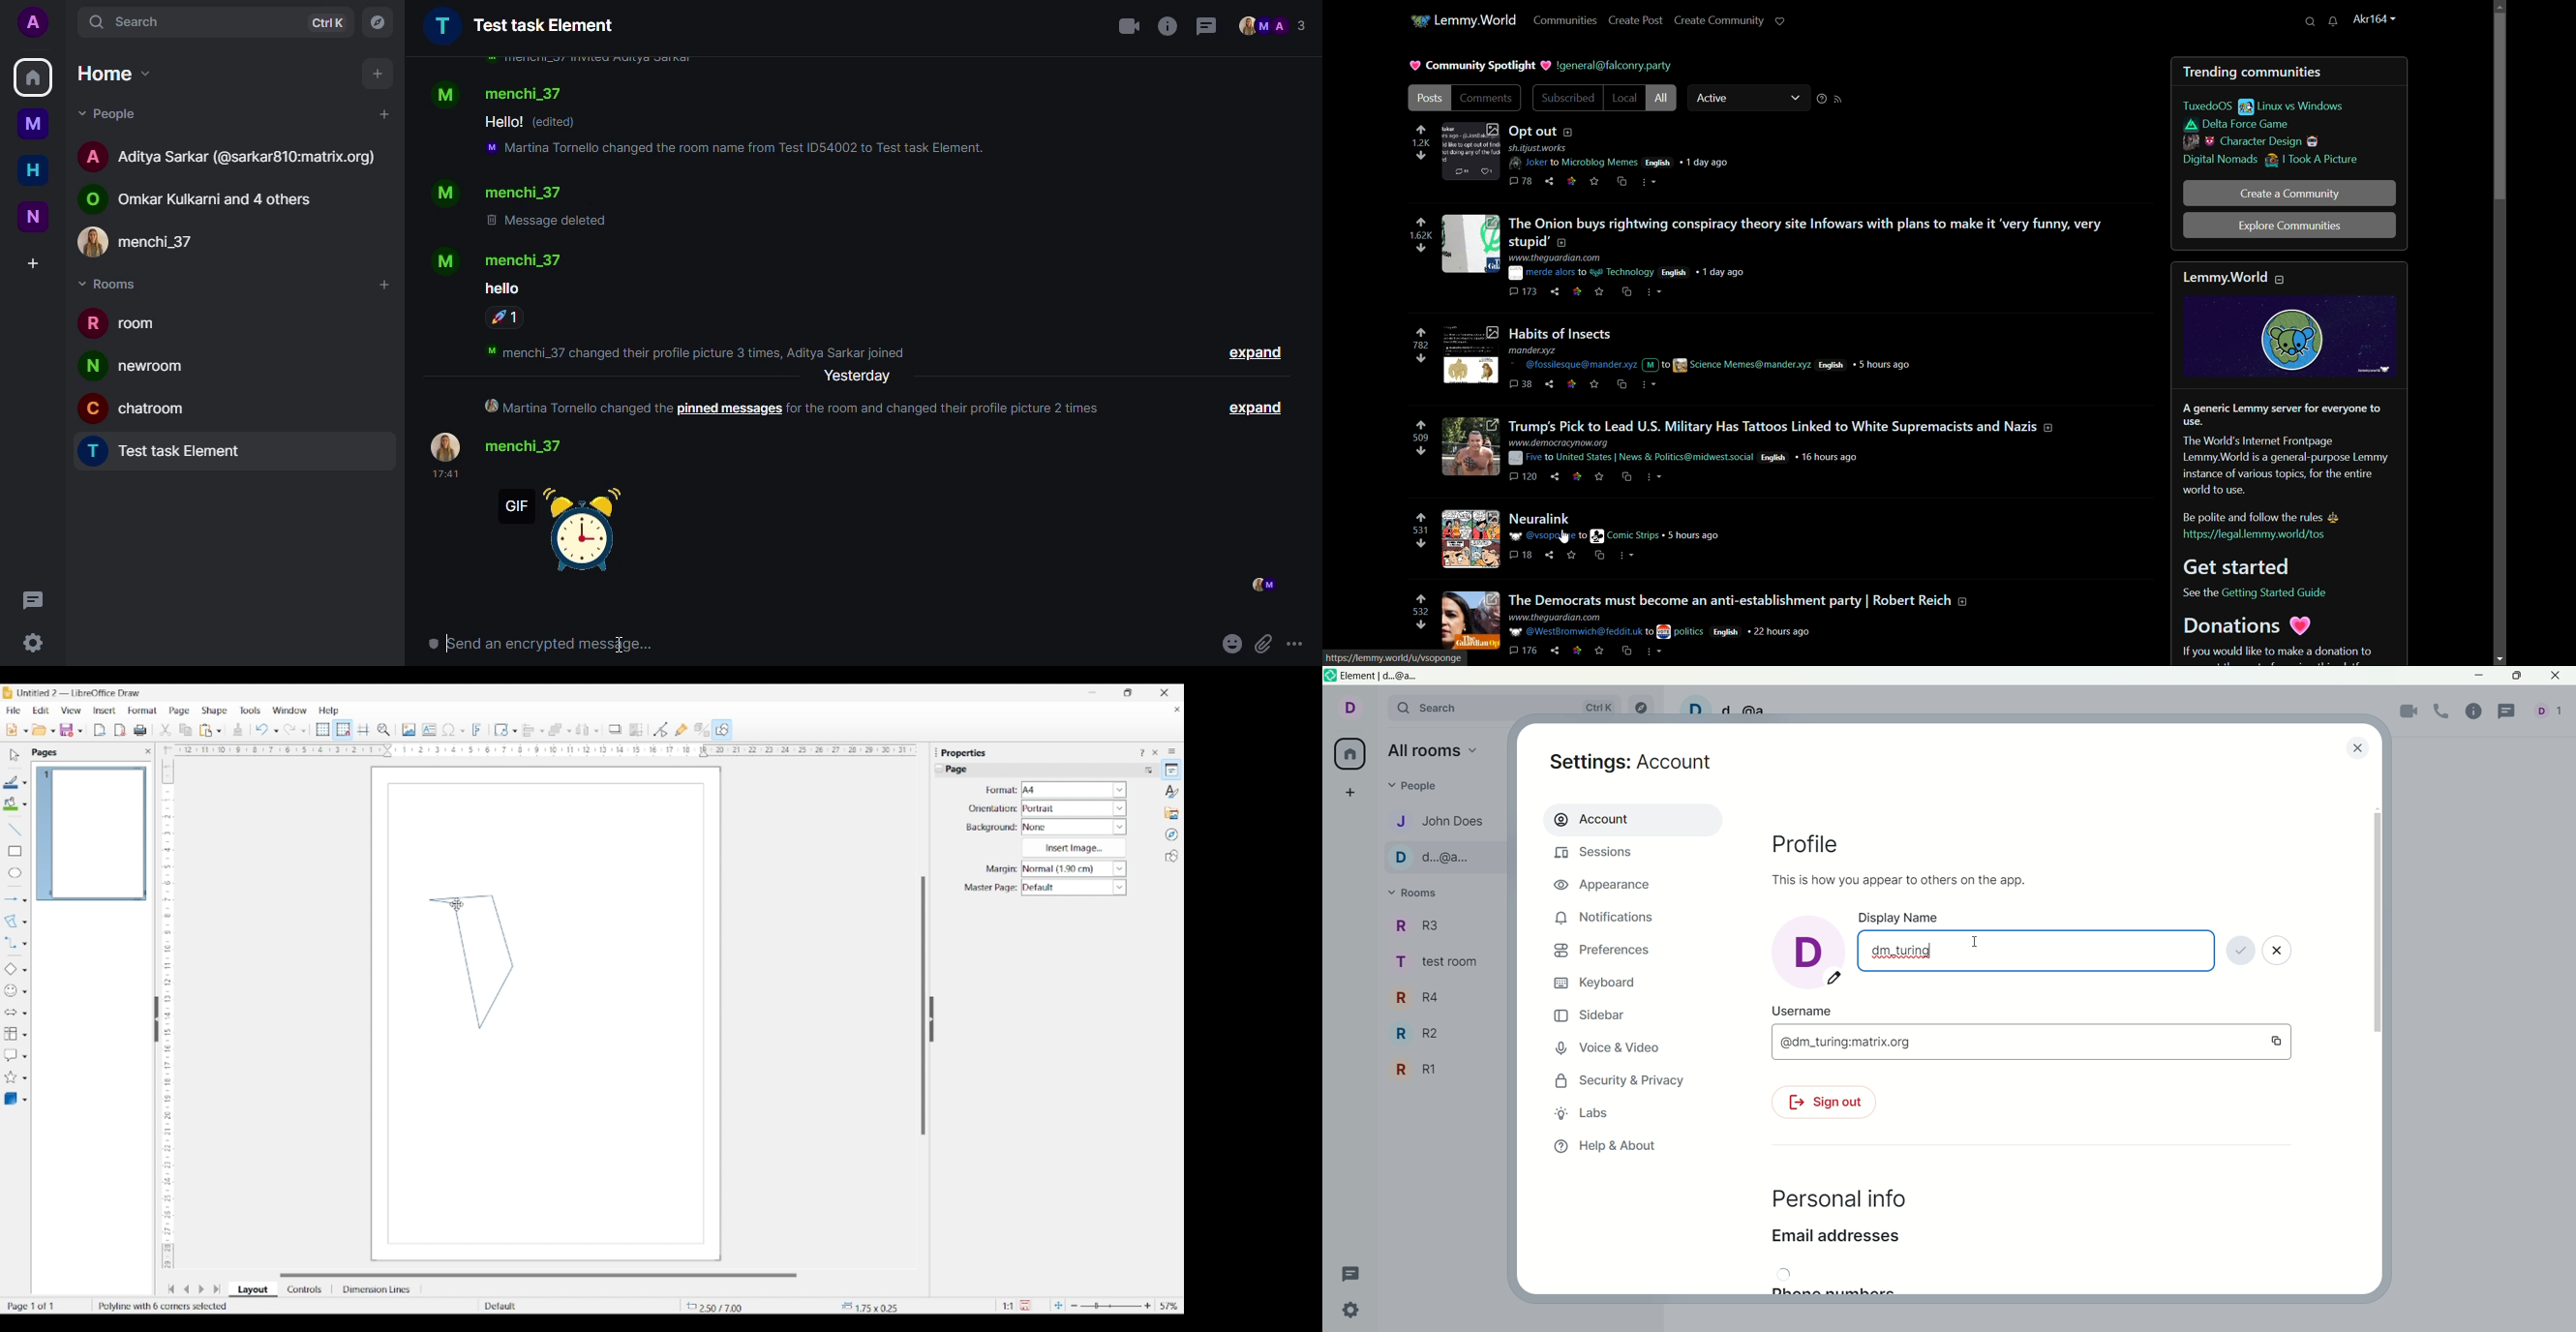 Image resolution: width=2576 pixels, height=1344 pixels. I want to click on add, so click(382, 286).